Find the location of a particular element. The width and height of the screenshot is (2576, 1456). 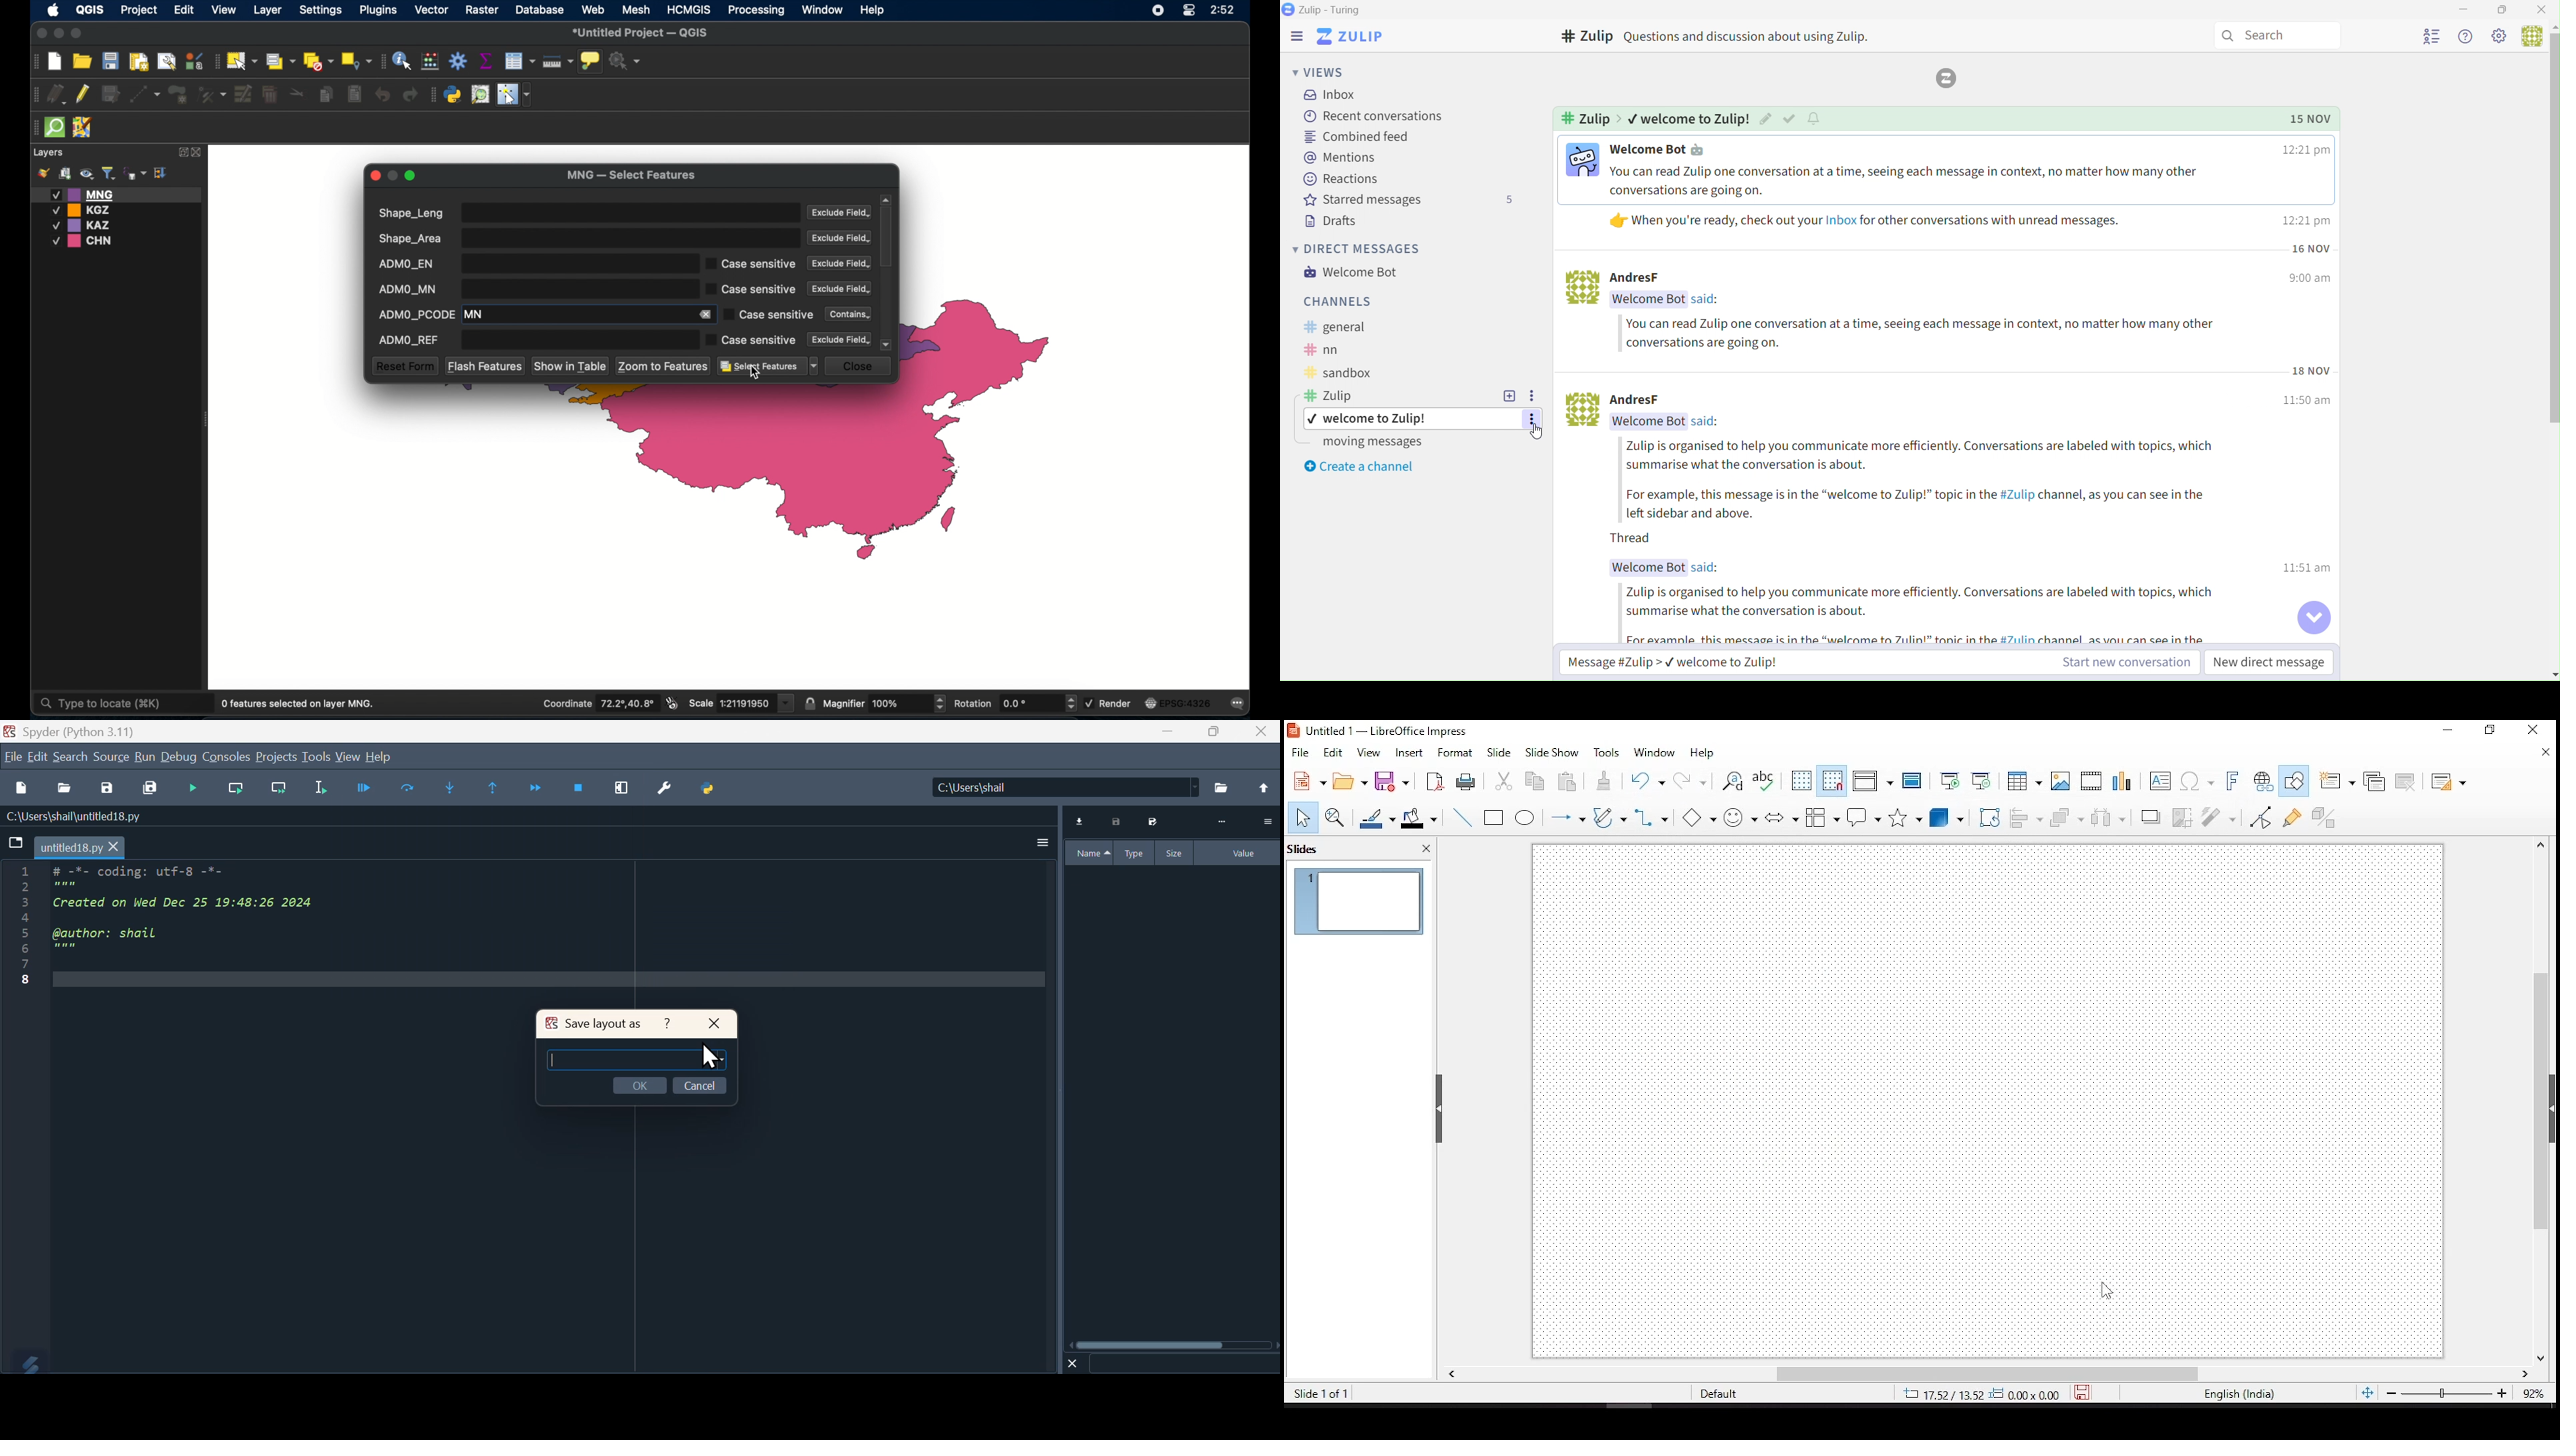

ellipse is located at coordinates (1527, 818).